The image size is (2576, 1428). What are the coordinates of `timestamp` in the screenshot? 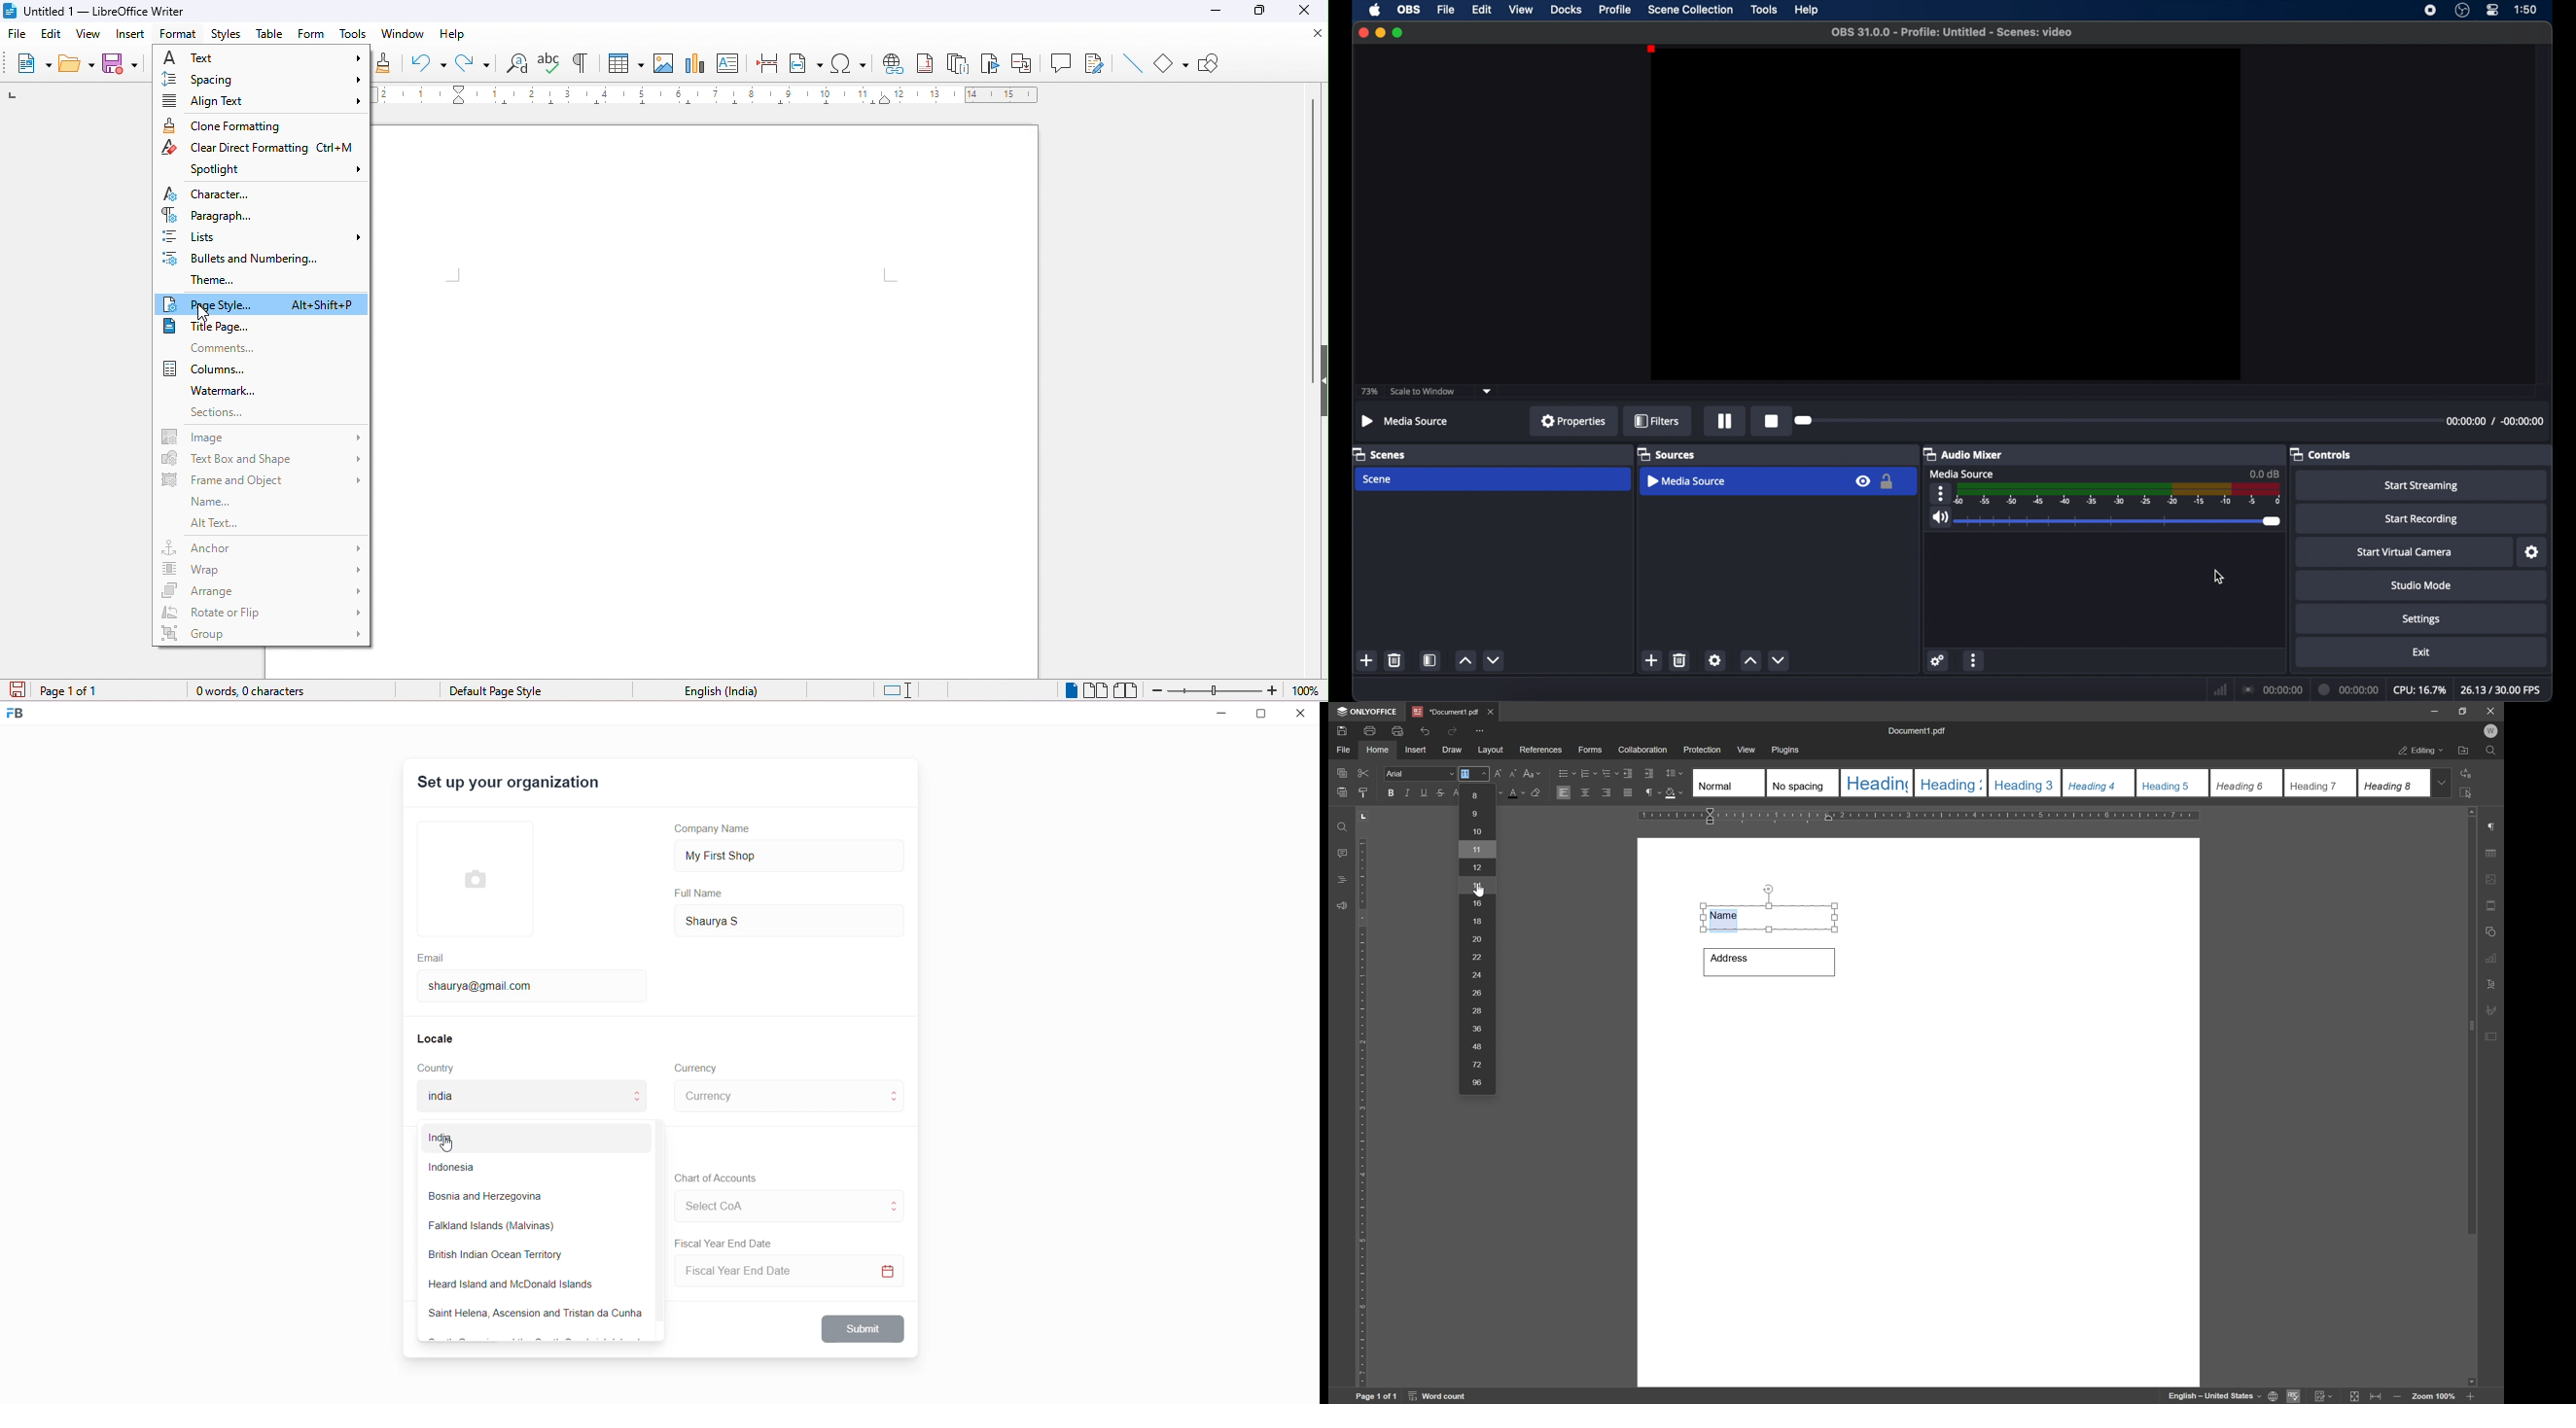 It's located at (2495, 423).